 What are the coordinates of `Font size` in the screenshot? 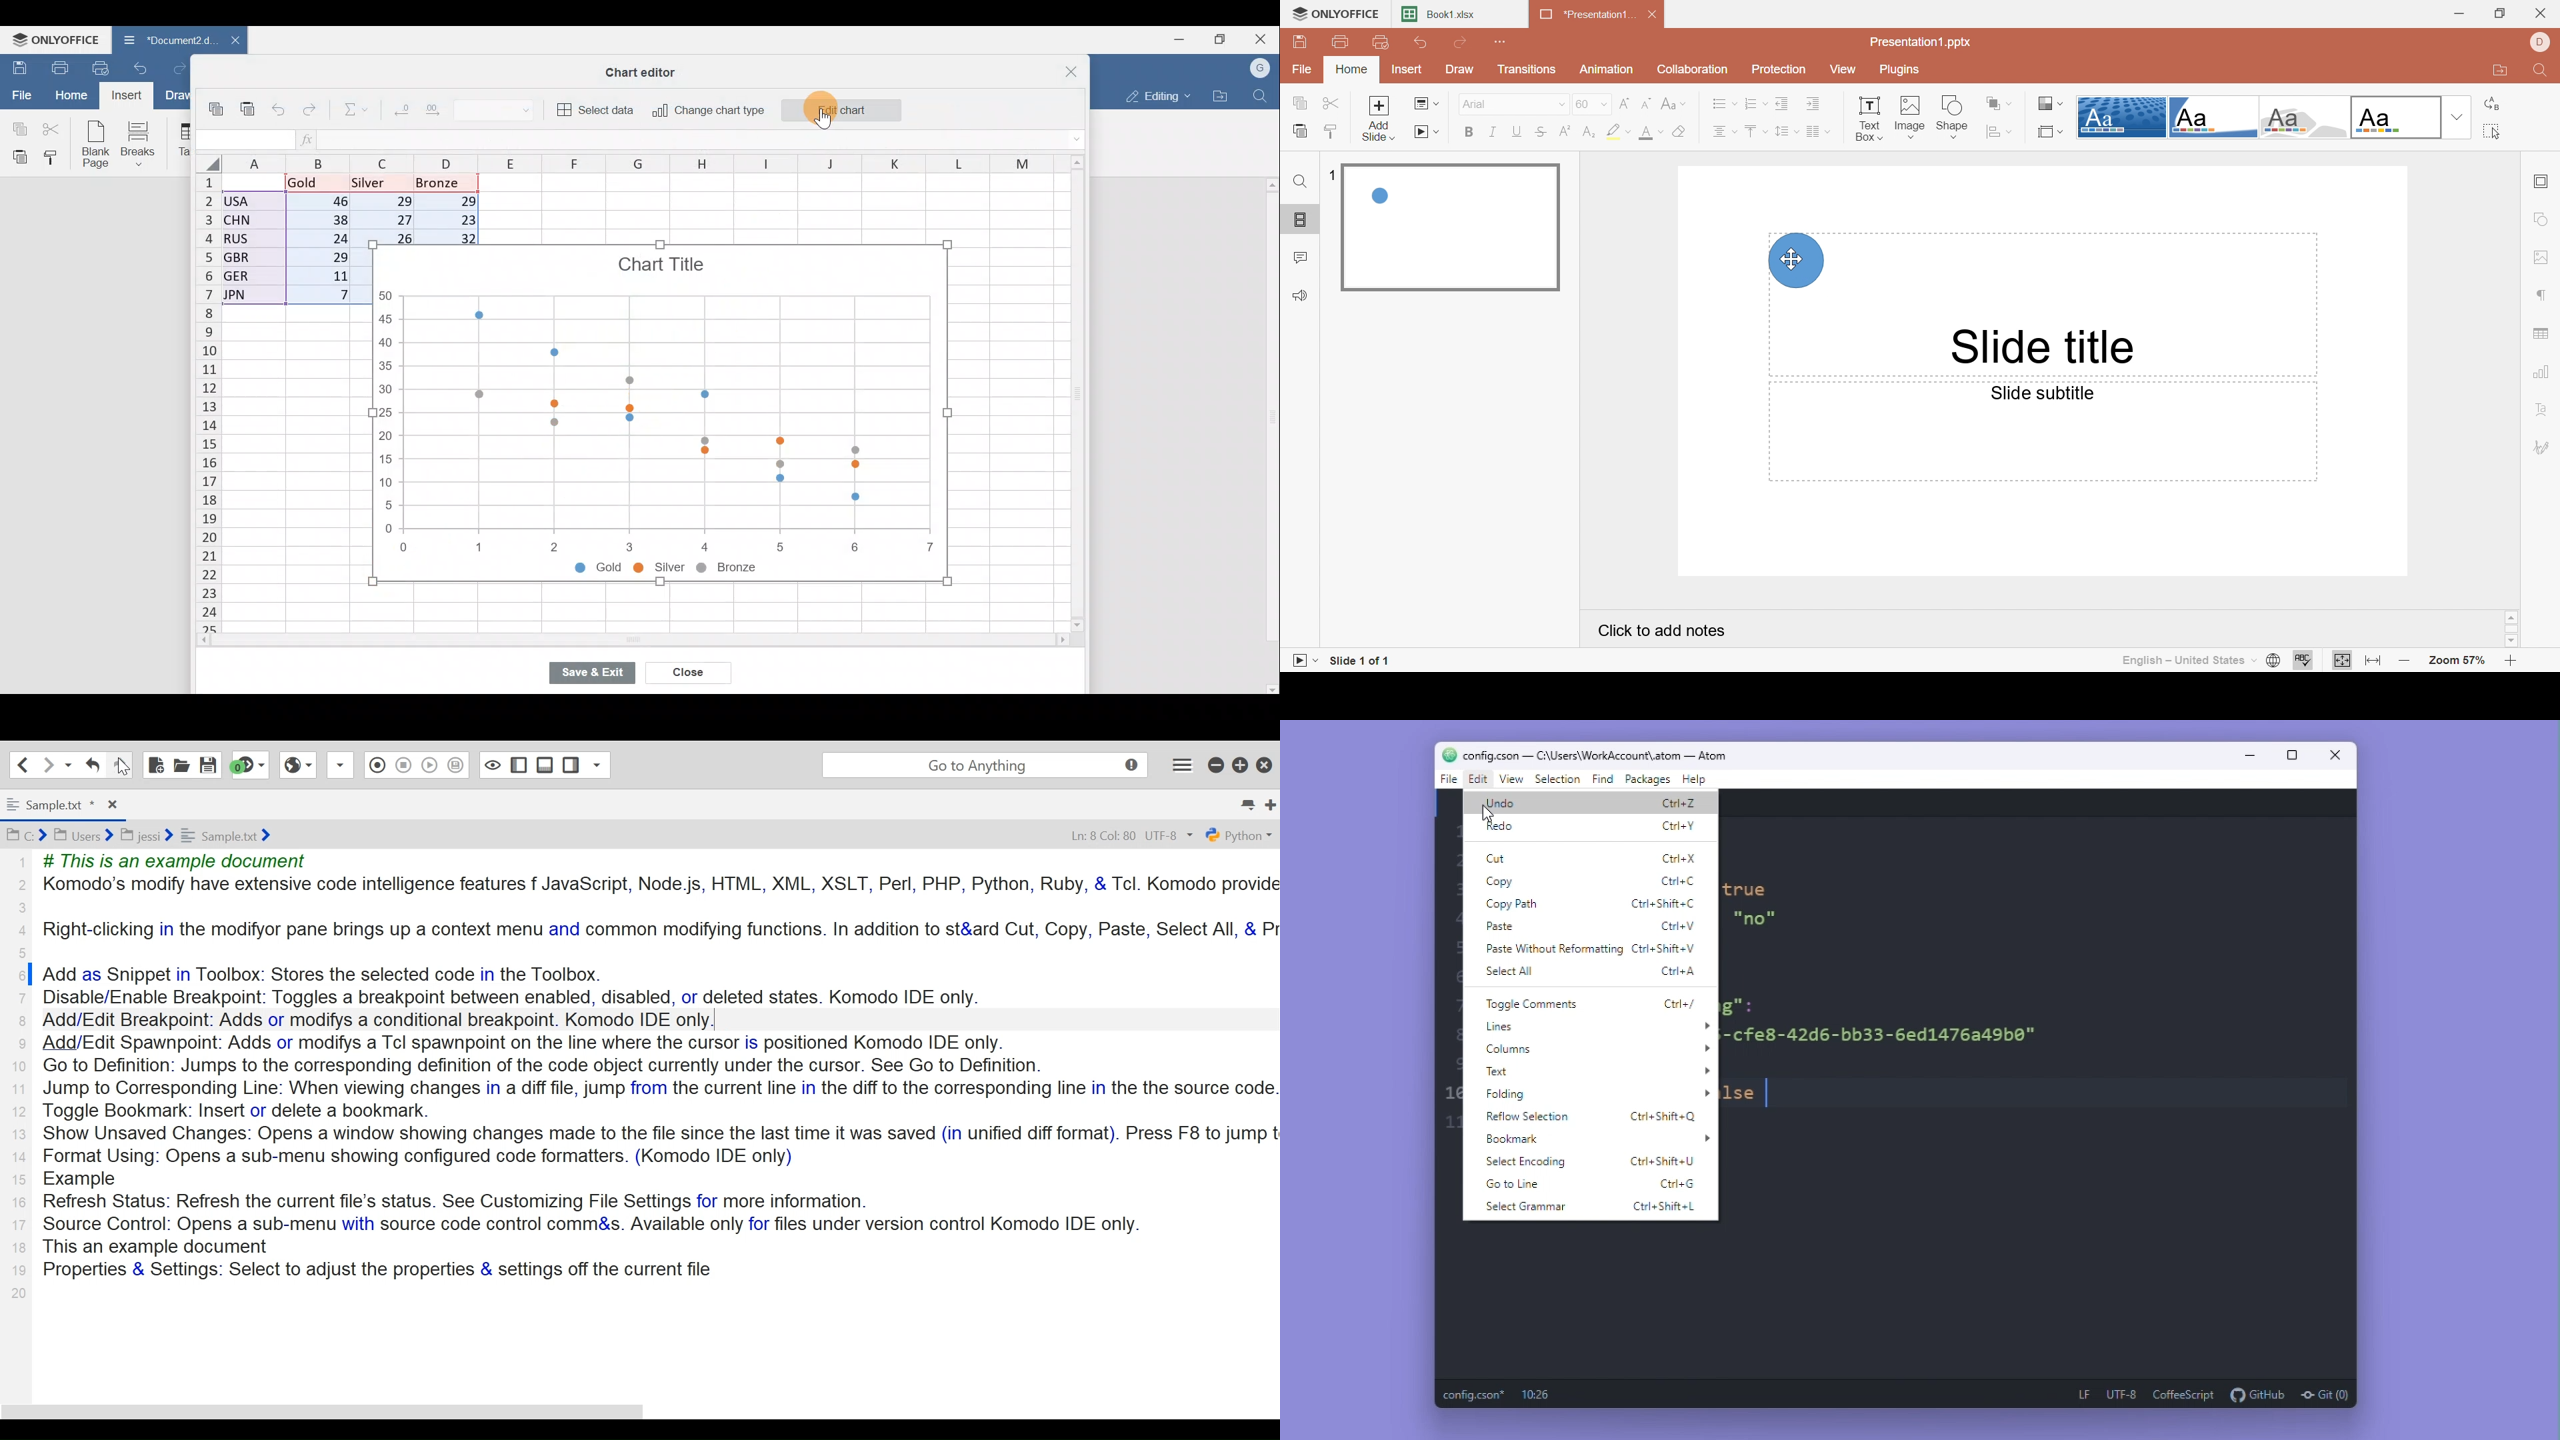 It's located at (1592, 103).